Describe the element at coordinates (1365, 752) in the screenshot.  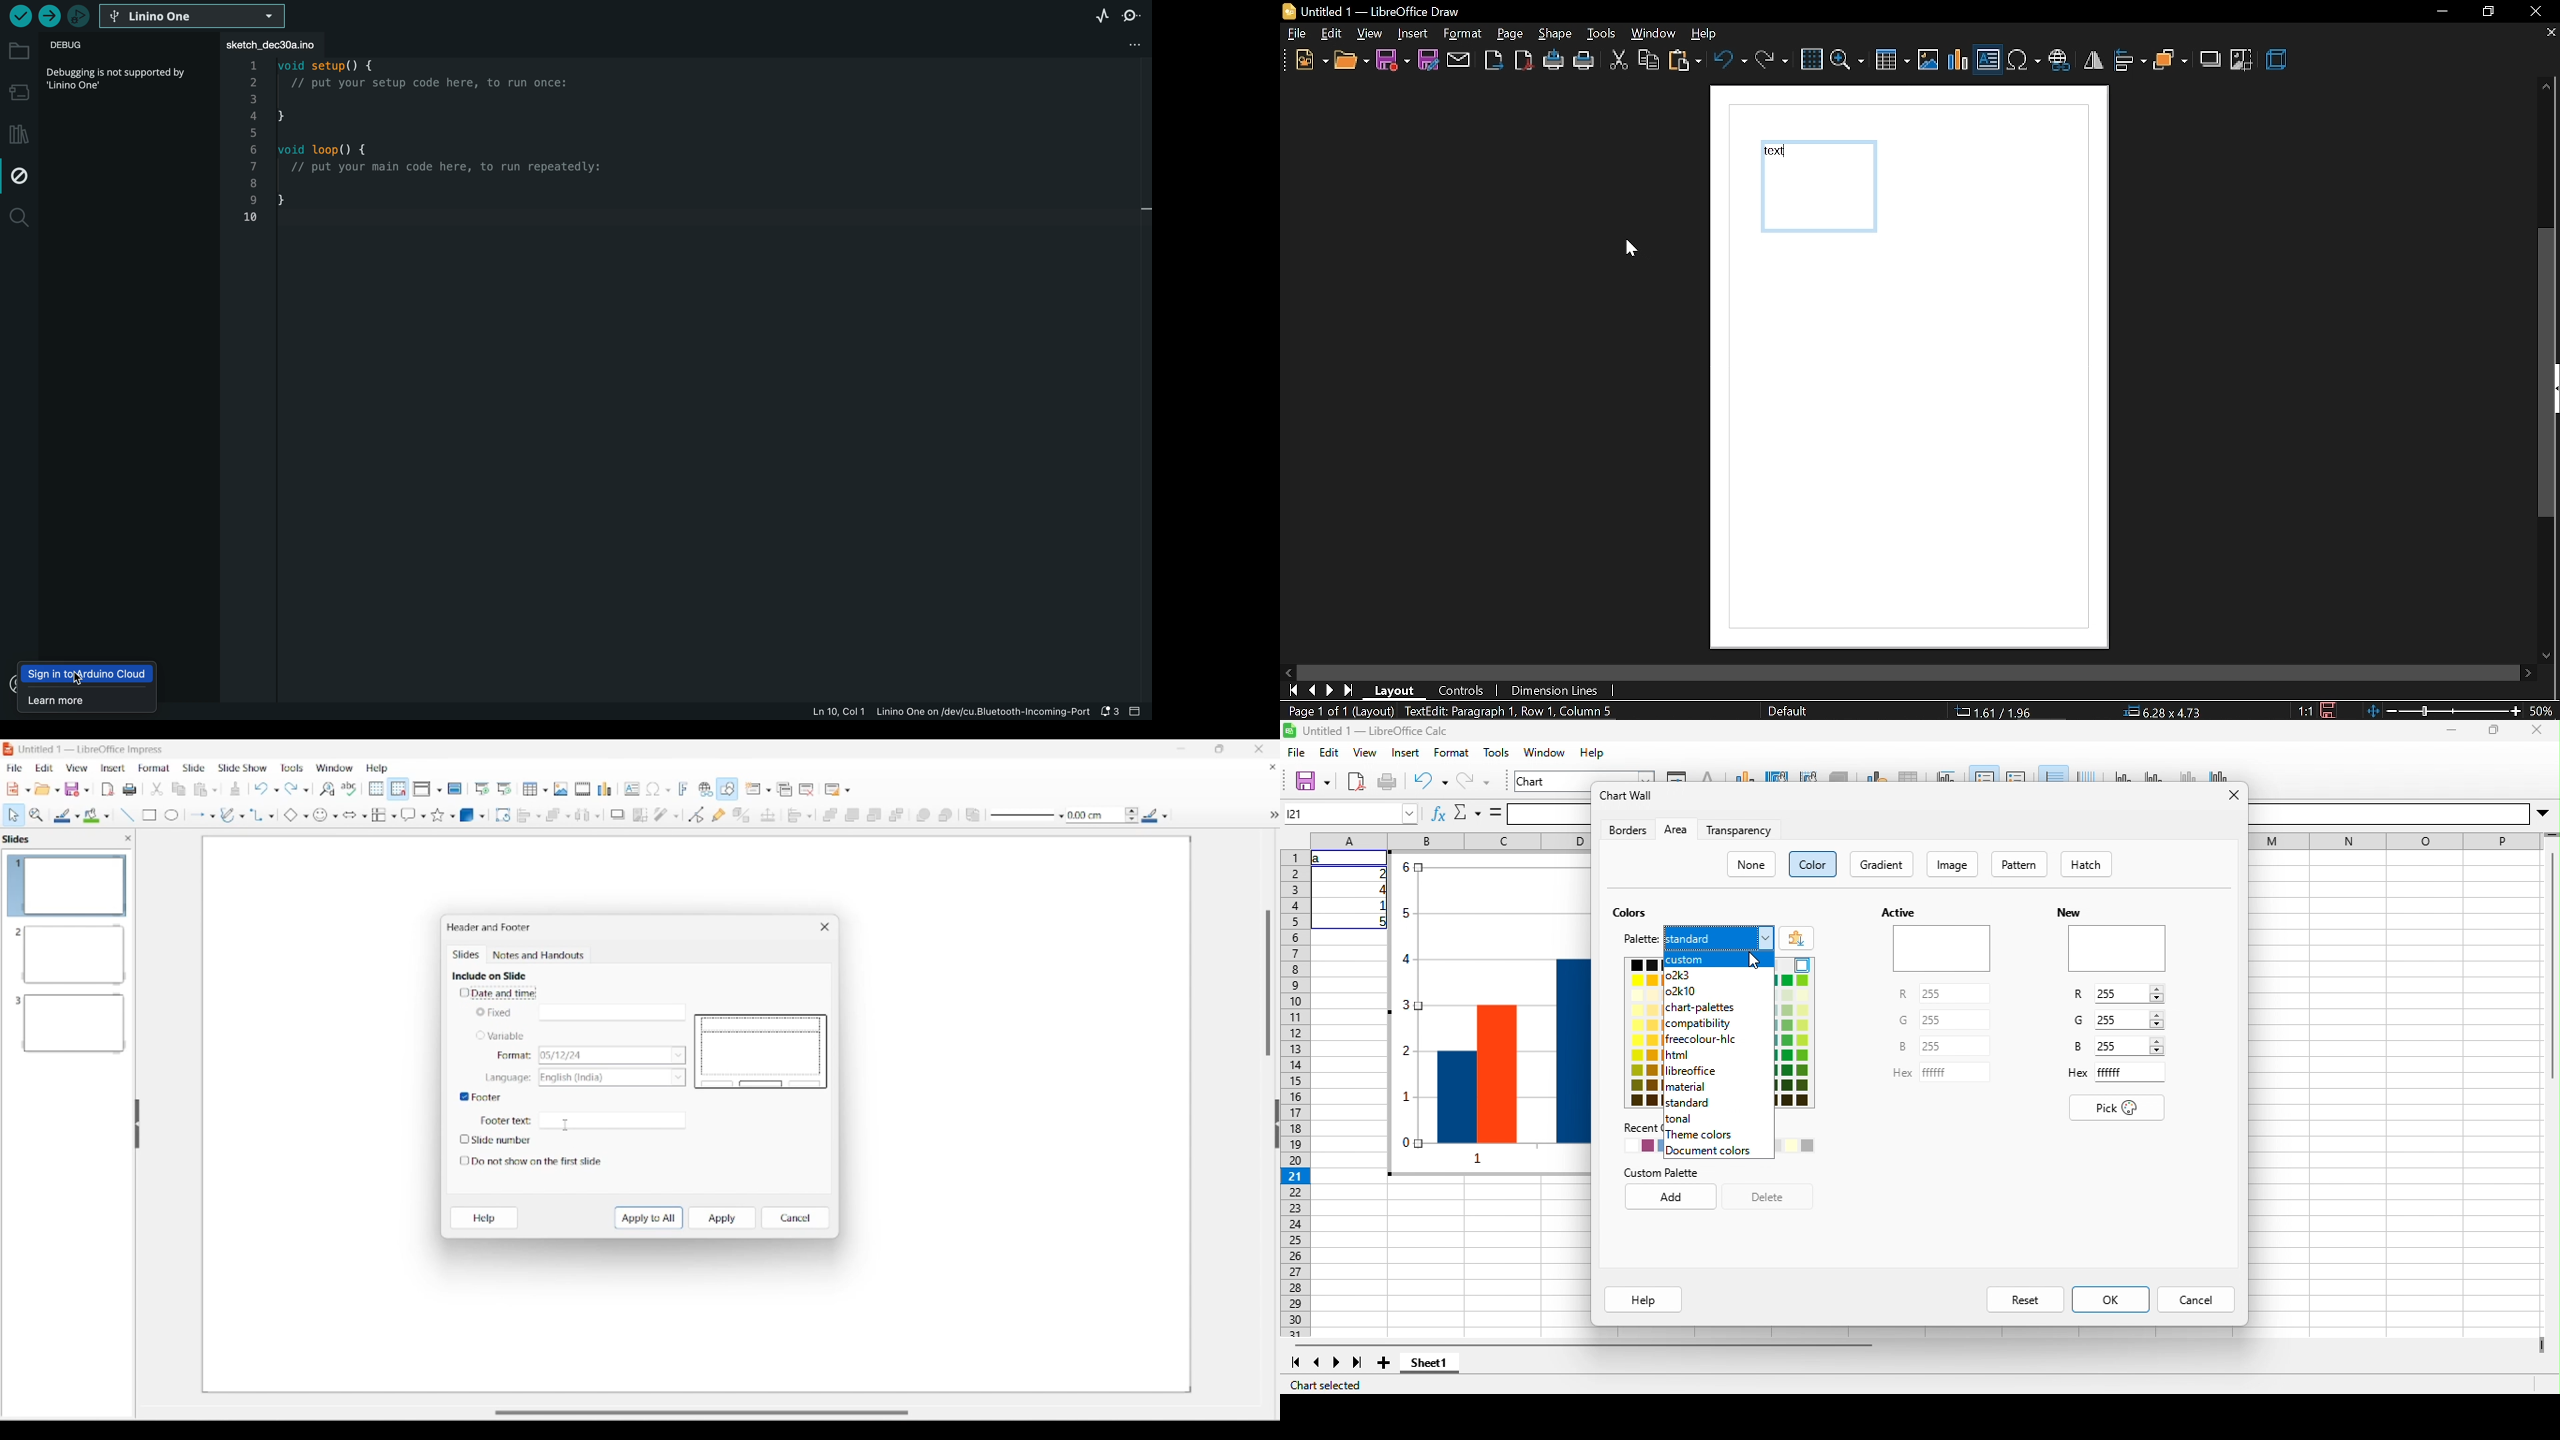
I see `view` at that location.